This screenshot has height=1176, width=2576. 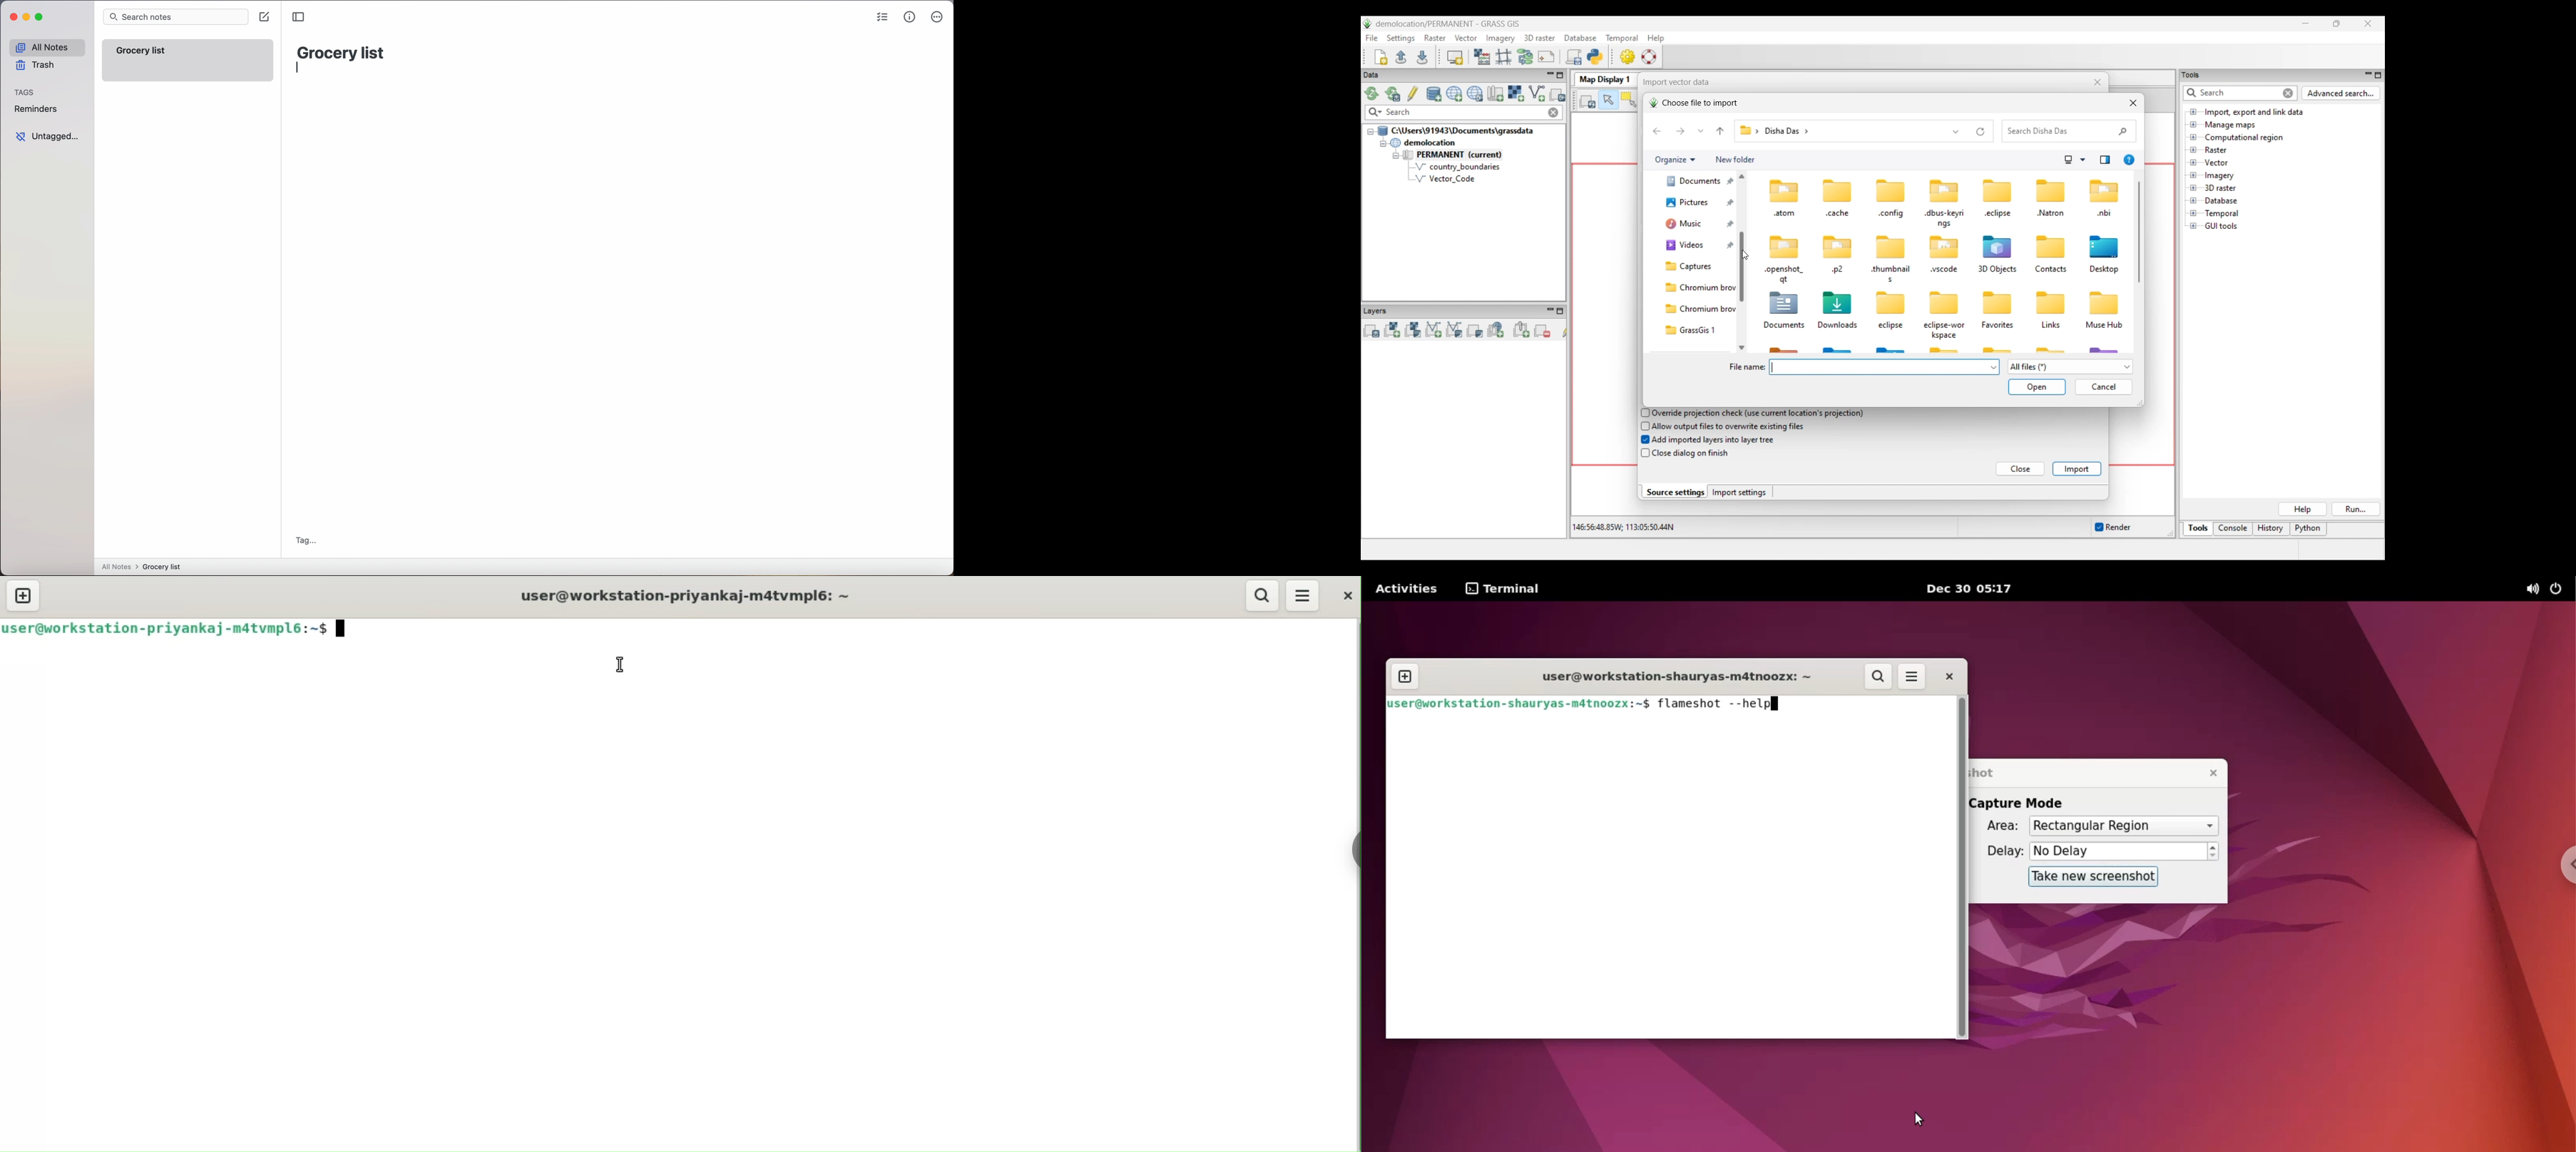 I want to click on reminders, so click(x=35, y=110).